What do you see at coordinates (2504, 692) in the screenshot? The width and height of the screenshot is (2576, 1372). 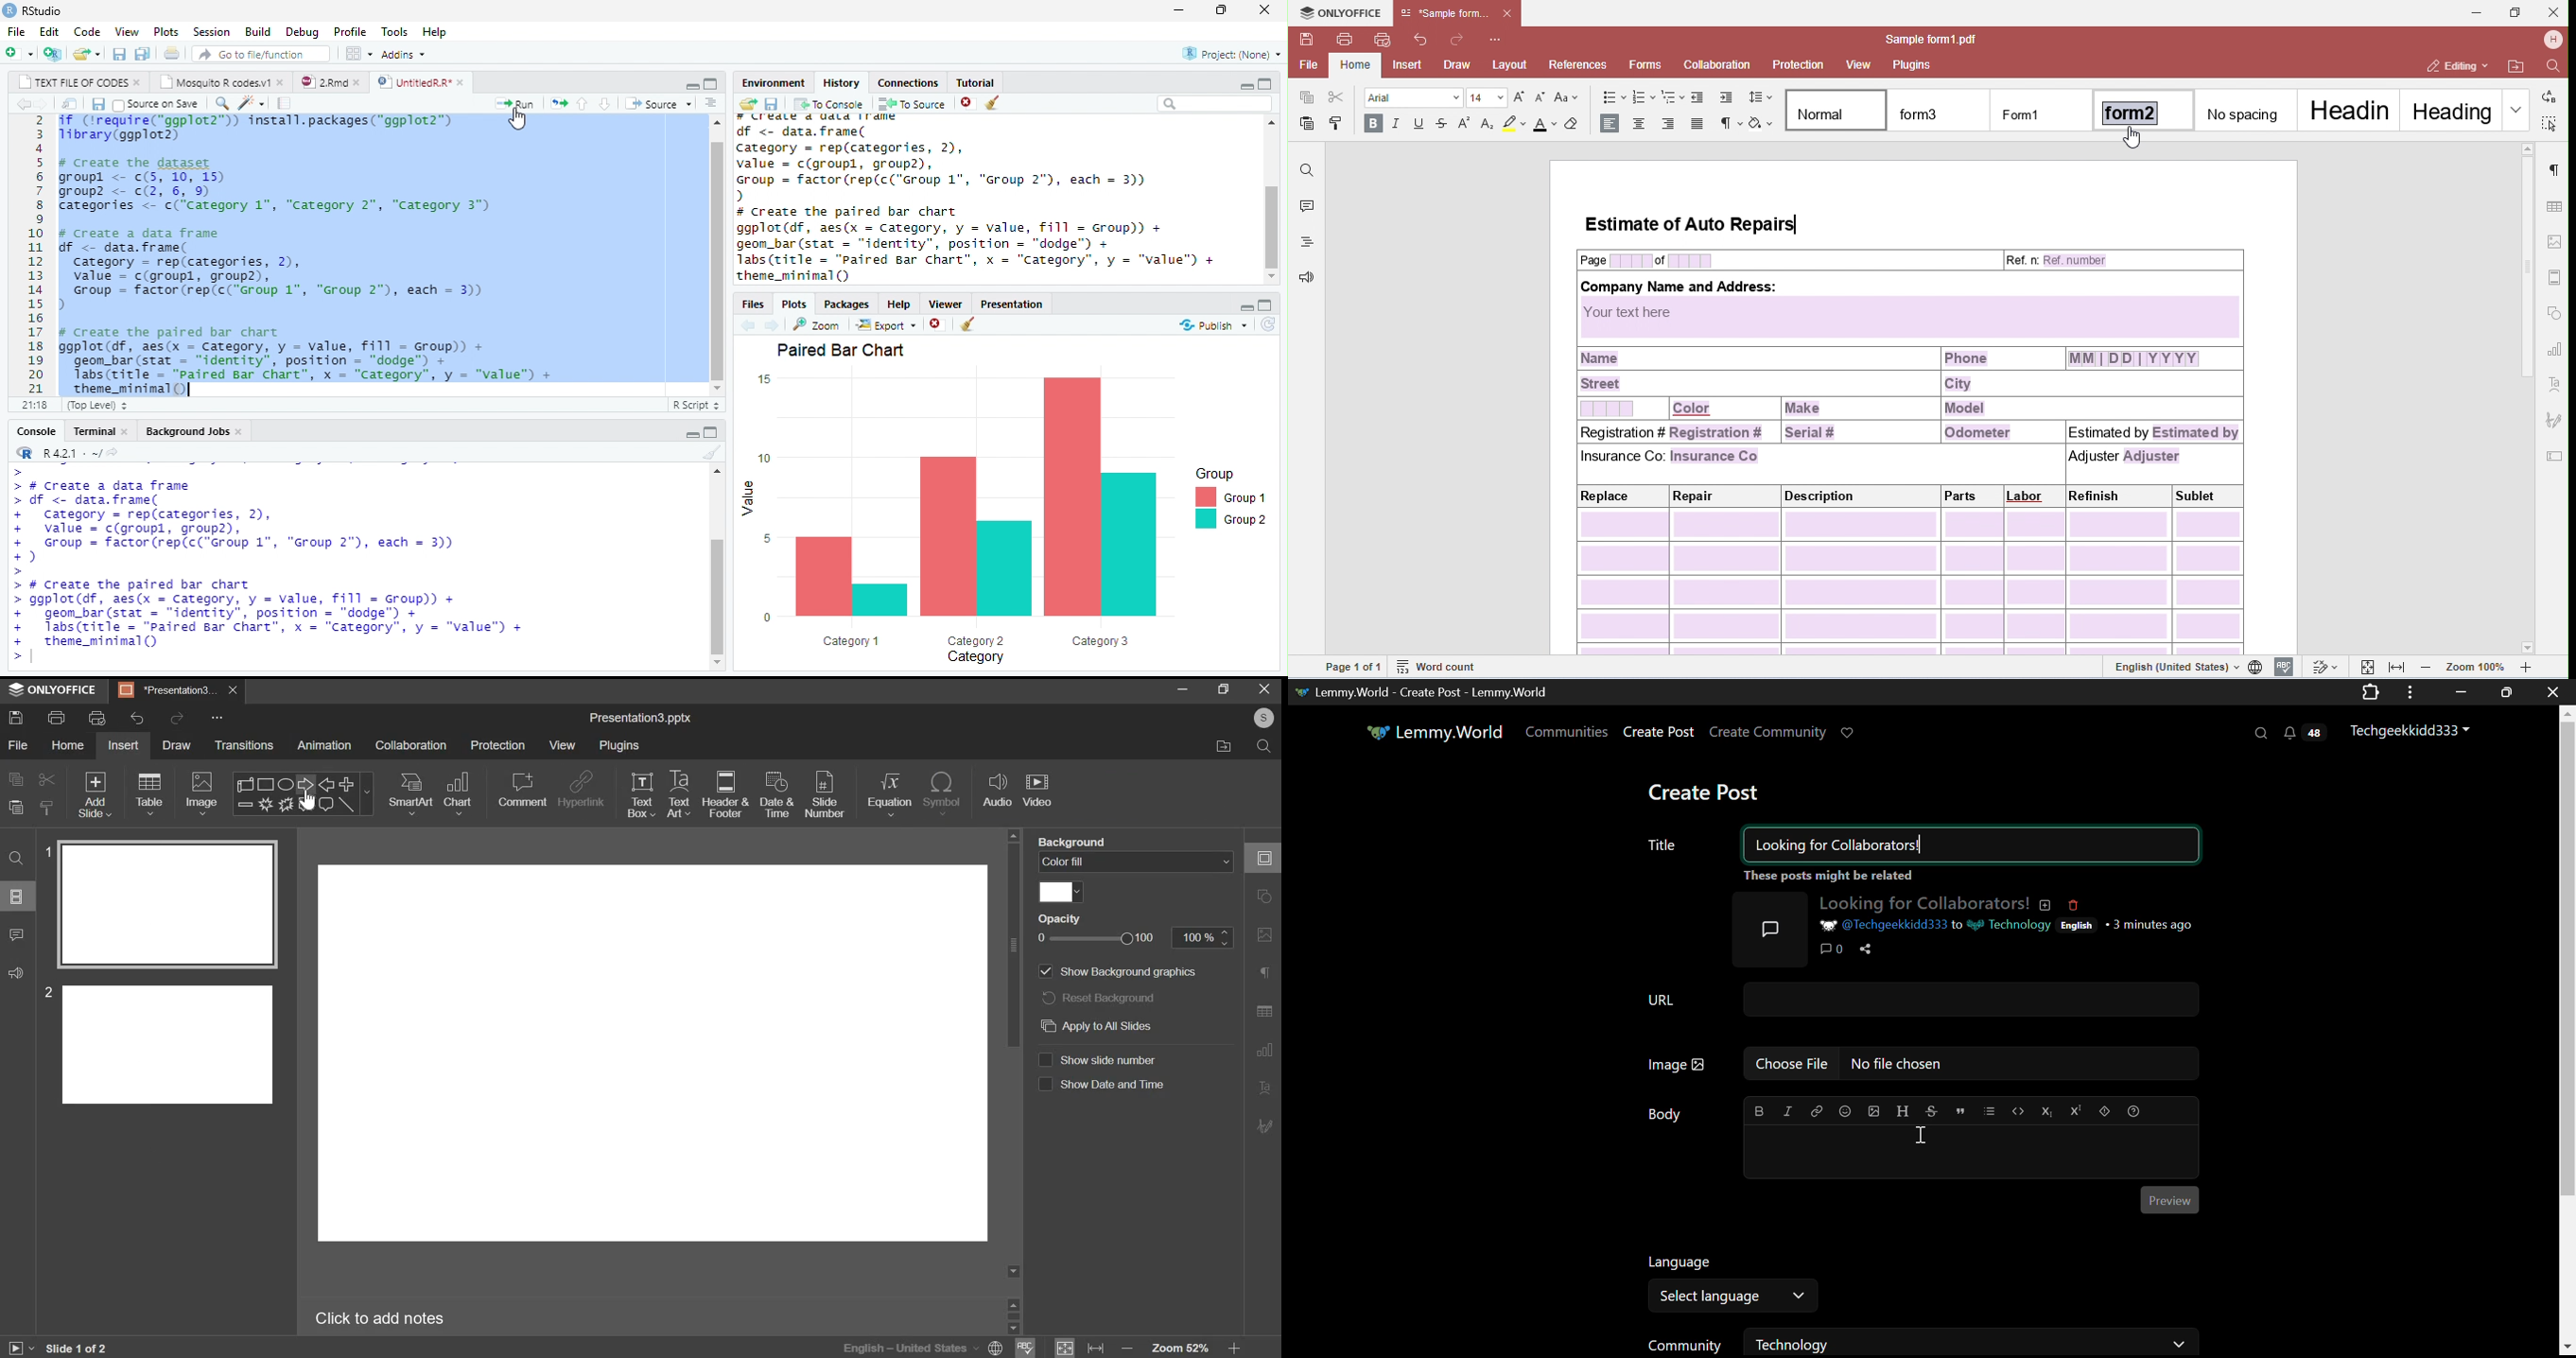 I see `Minimize Window` at bounding box center [2504, 692].